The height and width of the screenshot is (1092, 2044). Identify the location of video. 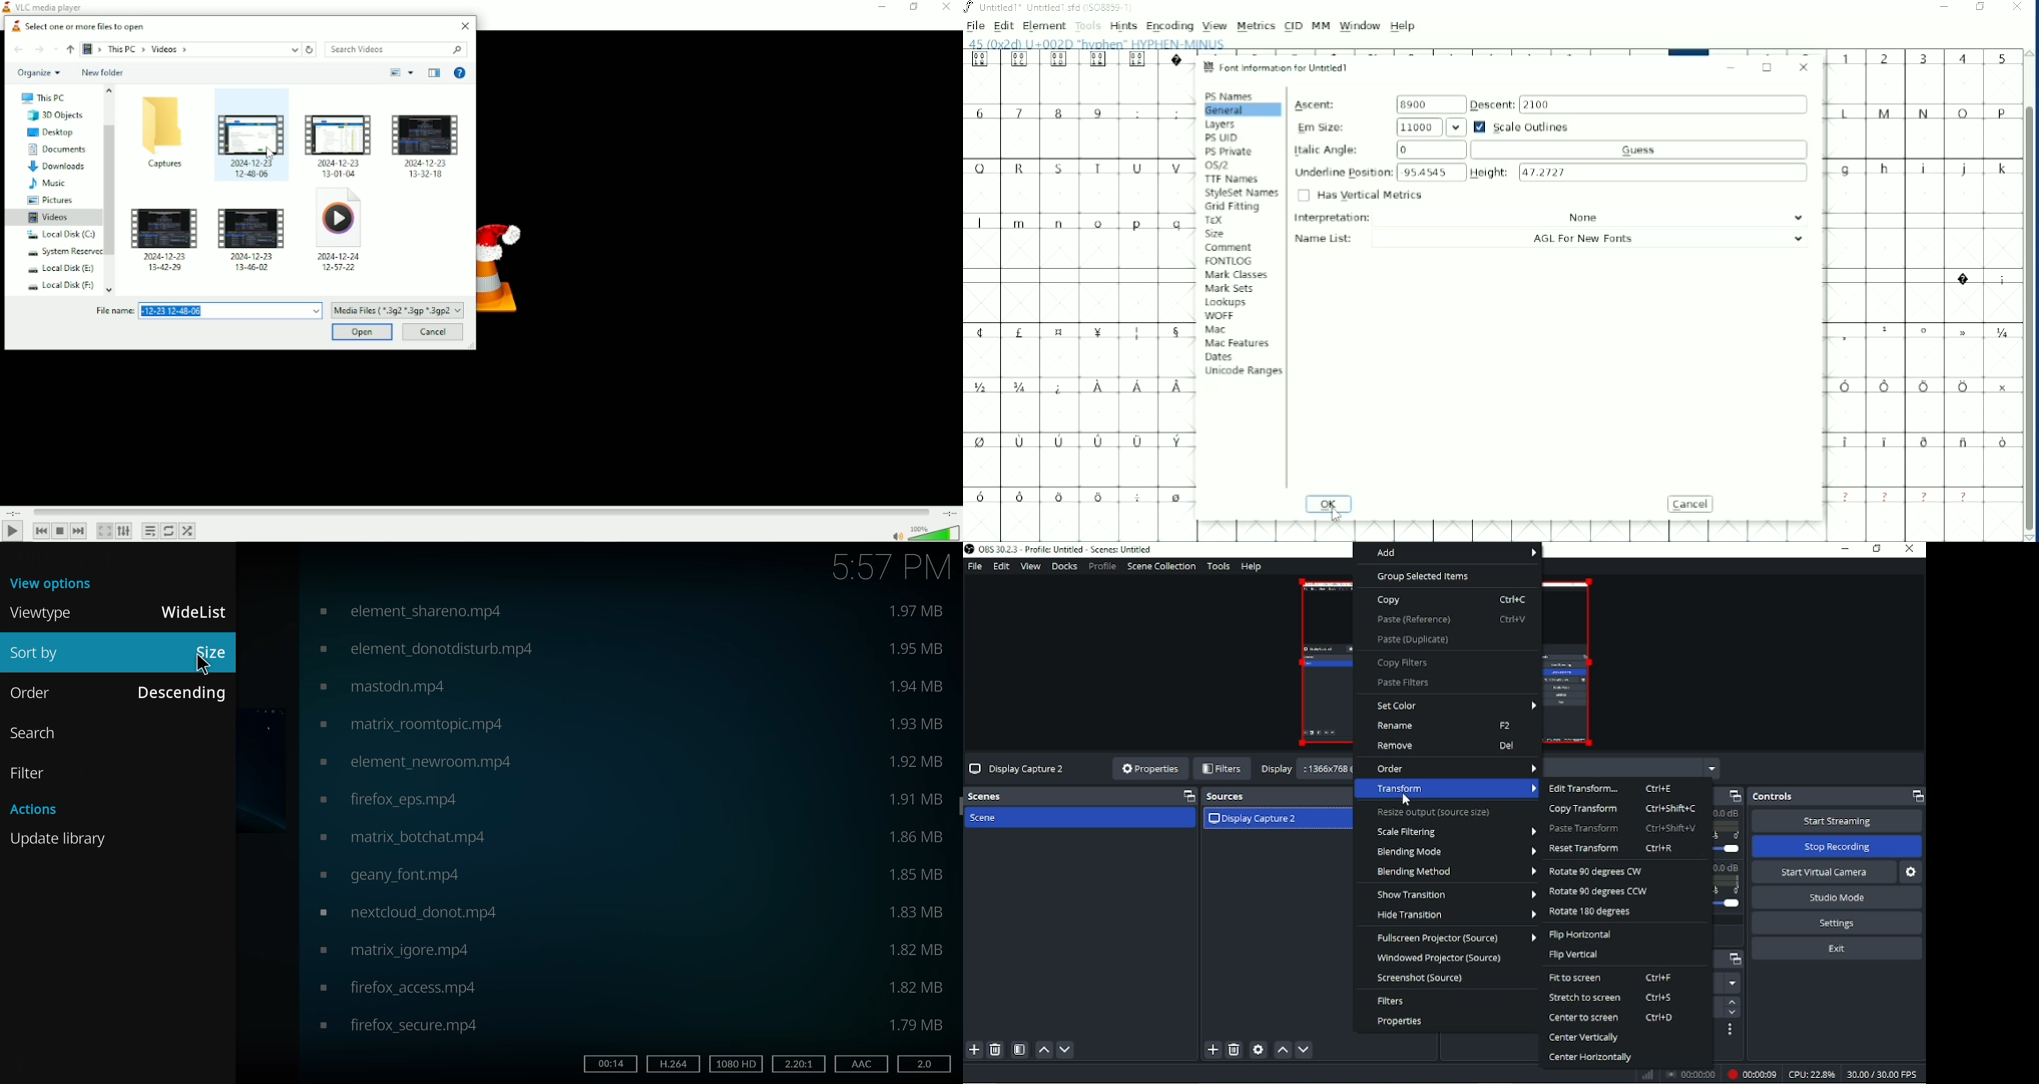
(166, 239).